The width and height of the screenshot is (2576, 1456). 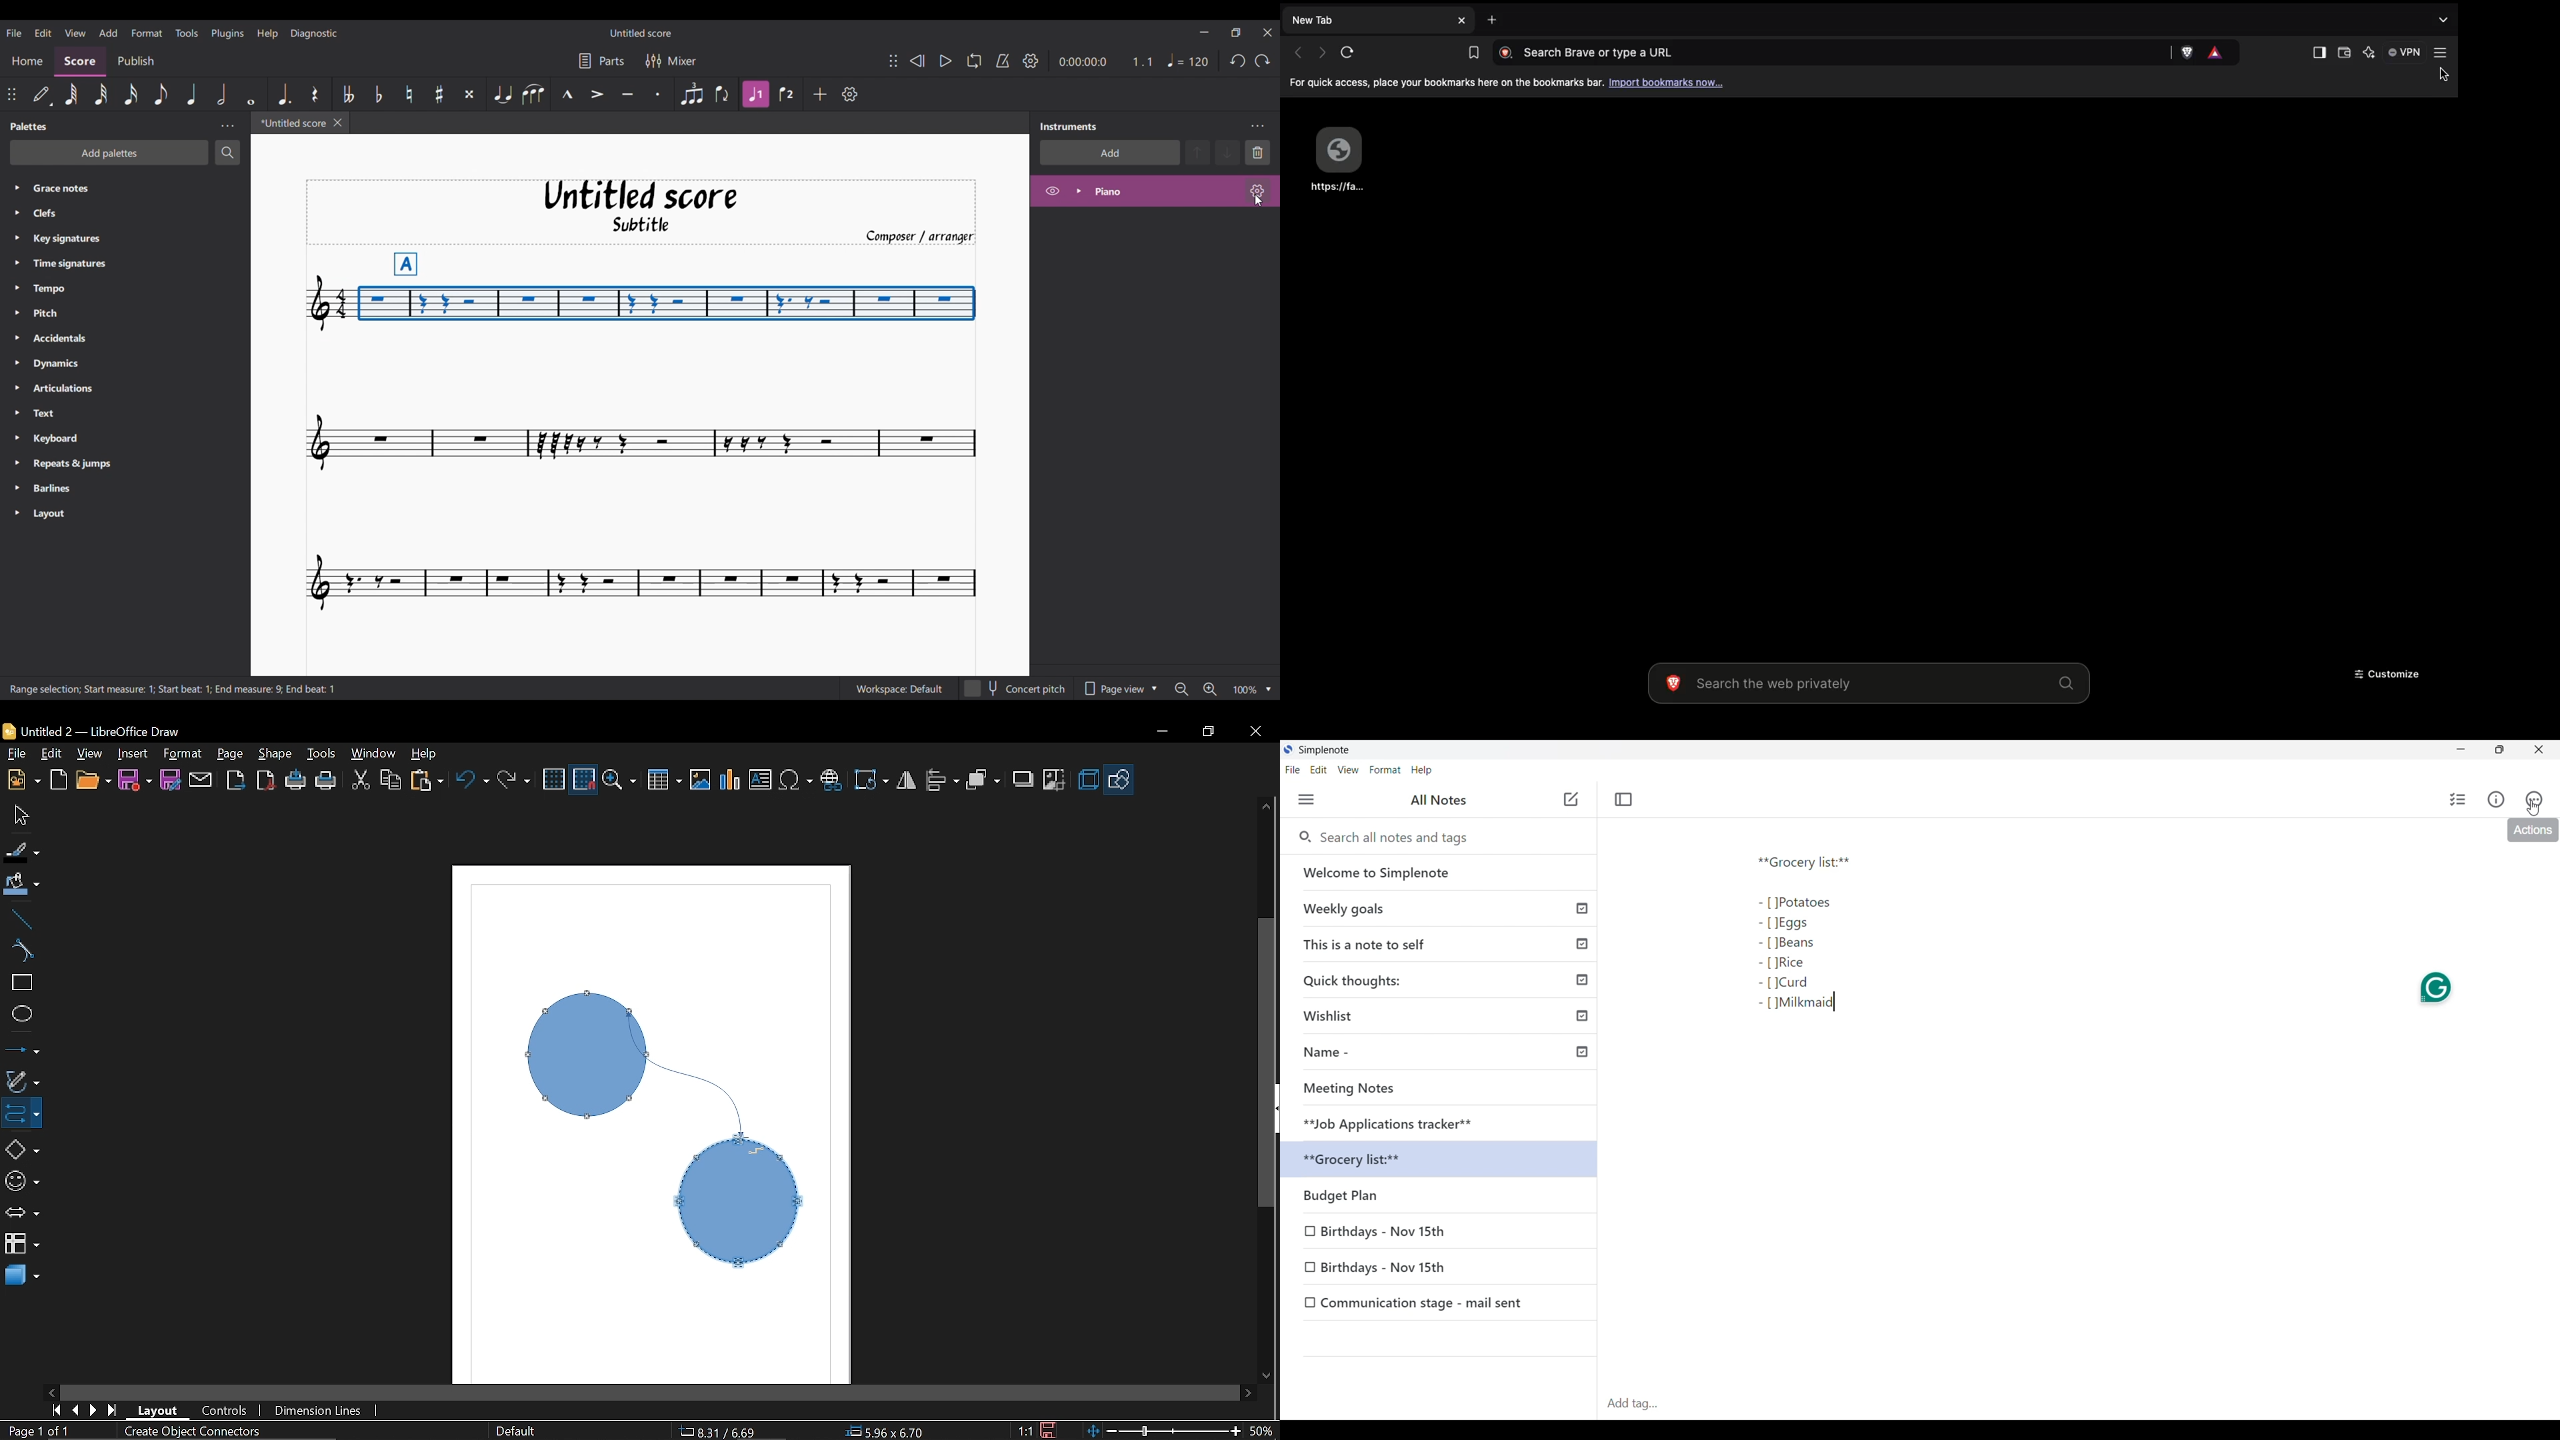 What do you see at coordinates (1439, 801) in the screenshot?
I see `All Notes` at bounding box center [1439, 801].